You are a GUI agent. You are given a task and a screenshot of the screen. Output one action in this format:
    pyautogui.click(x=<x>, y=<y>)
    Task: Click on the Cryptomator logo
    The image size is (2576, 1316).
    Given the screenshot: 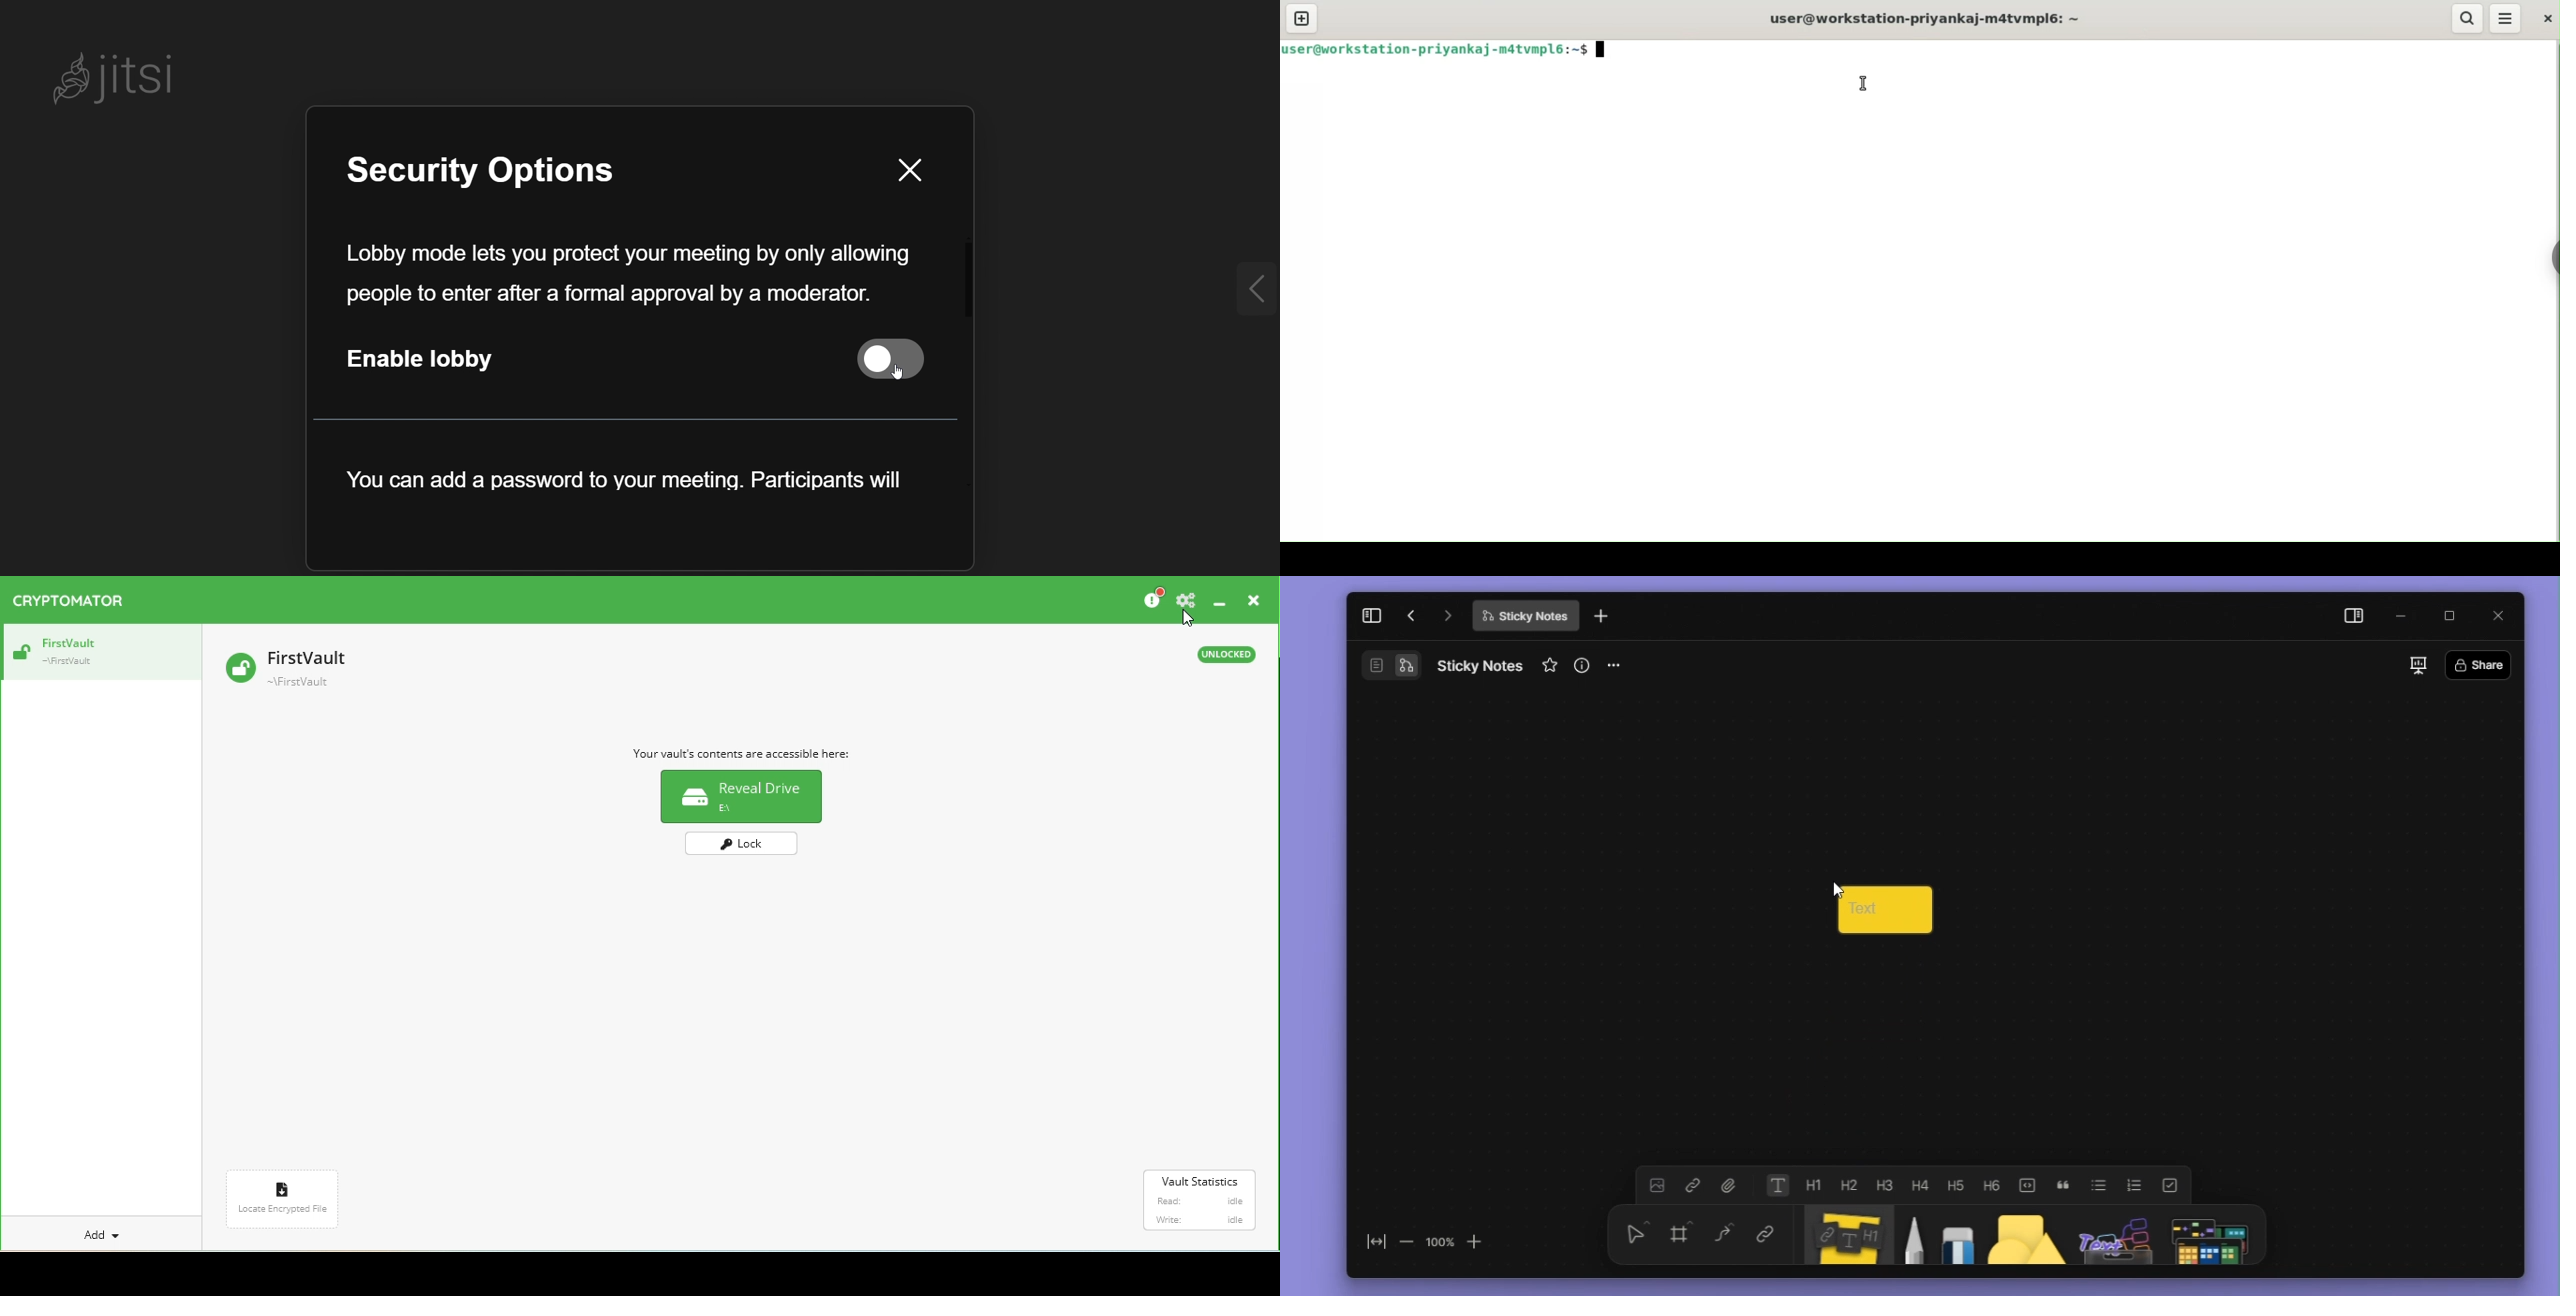 What is the action you would take?
    pyautogui.click(x=73, y=601)
    